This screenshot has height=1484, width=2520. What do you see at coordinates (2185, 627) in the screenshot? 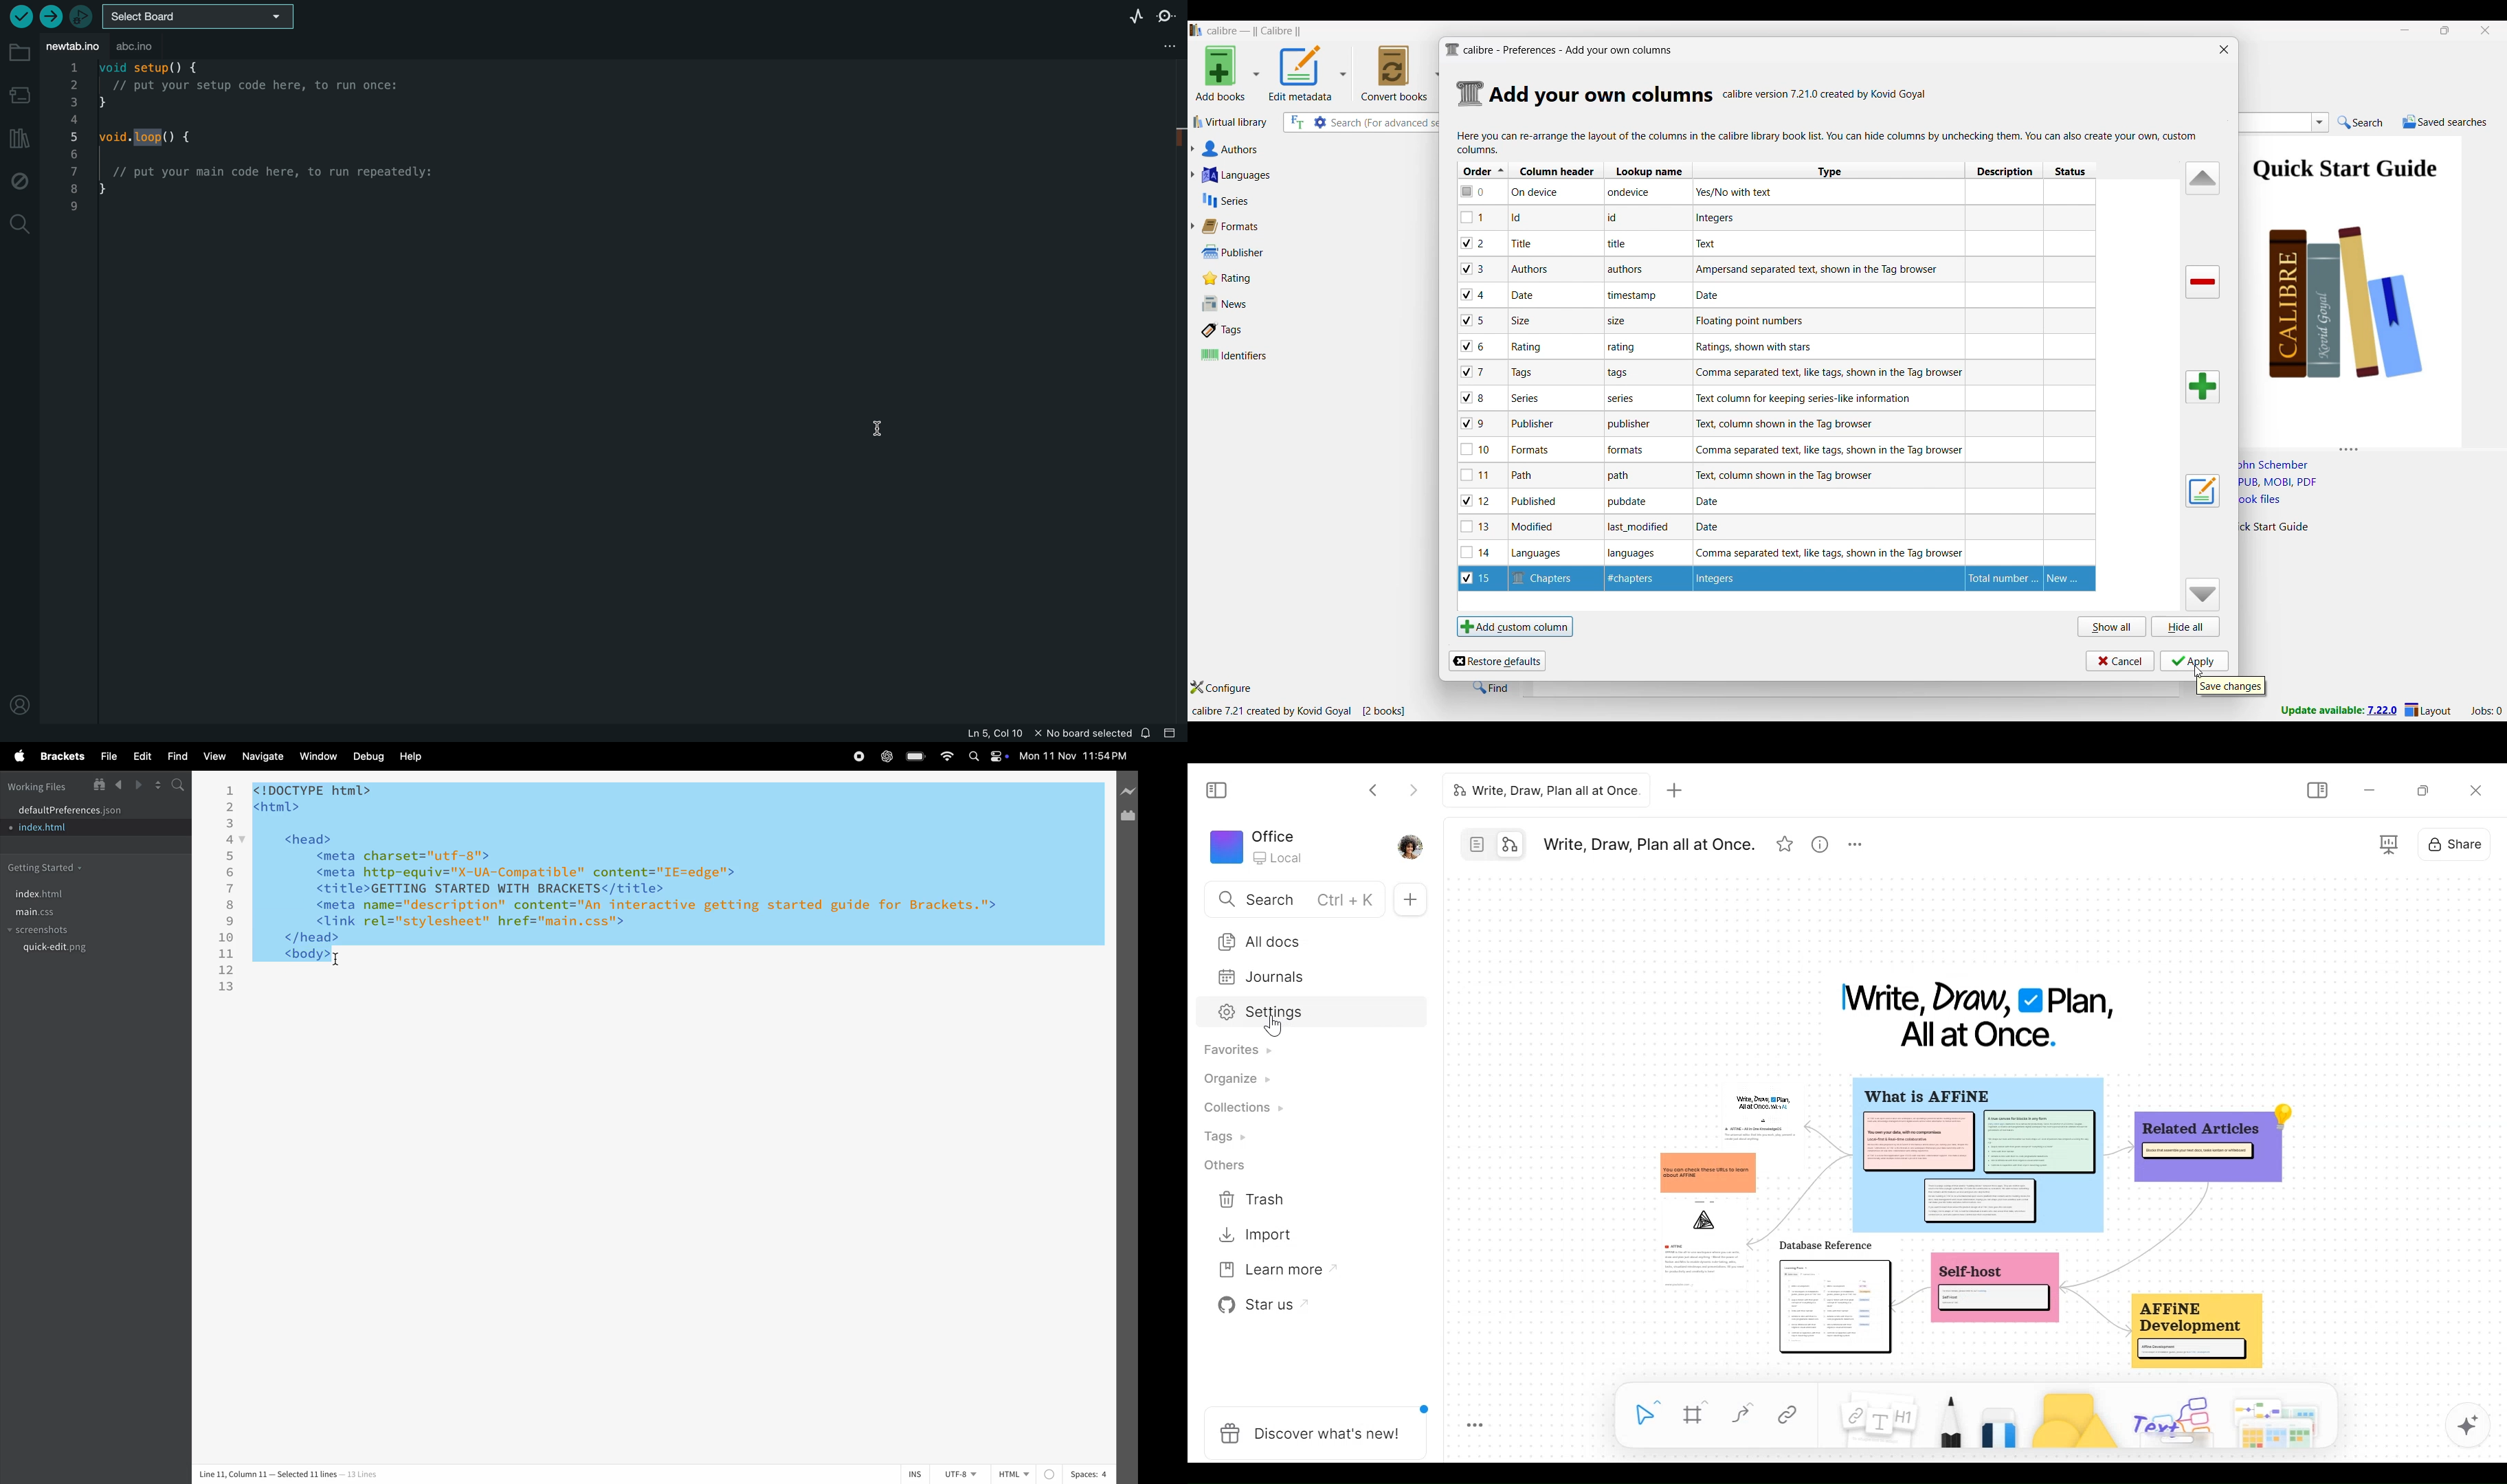
I see `Hide all` at bounding box center [2185, 627].